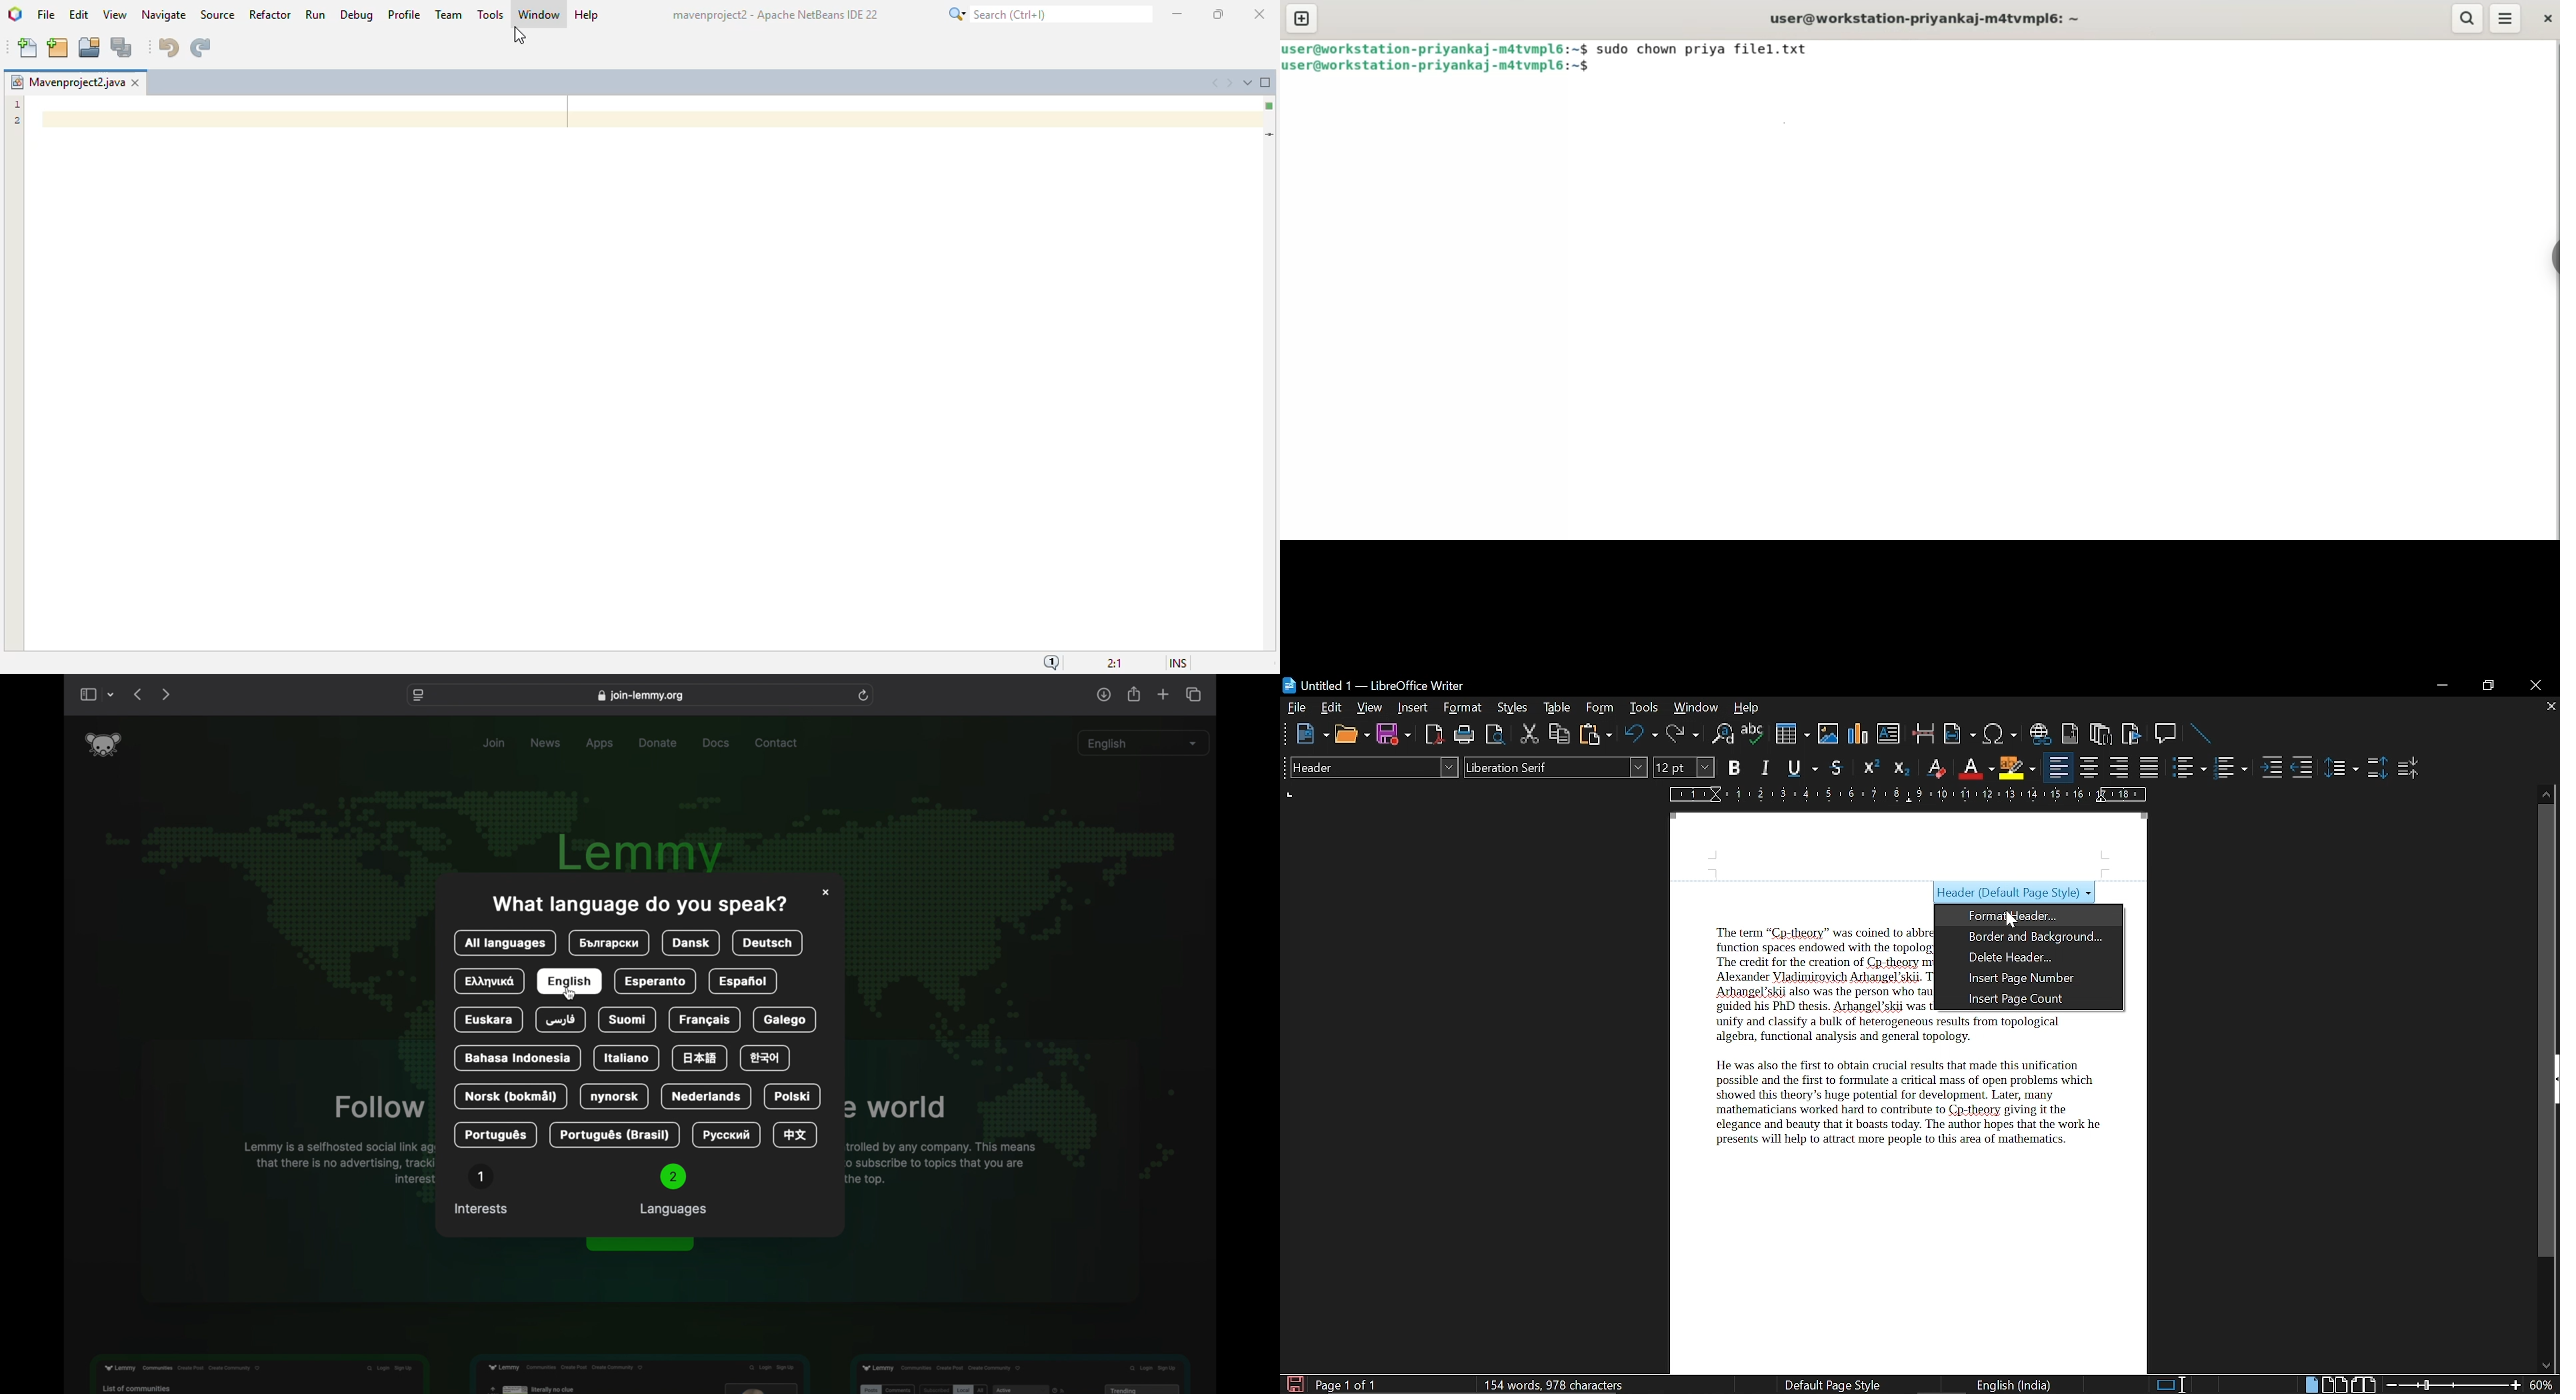 This screenshot has width=2576, height=1400. What do you see at coordinates (1899, 1106) in the screenshot?
I see `Text` at bounding box center [1899, 1106].